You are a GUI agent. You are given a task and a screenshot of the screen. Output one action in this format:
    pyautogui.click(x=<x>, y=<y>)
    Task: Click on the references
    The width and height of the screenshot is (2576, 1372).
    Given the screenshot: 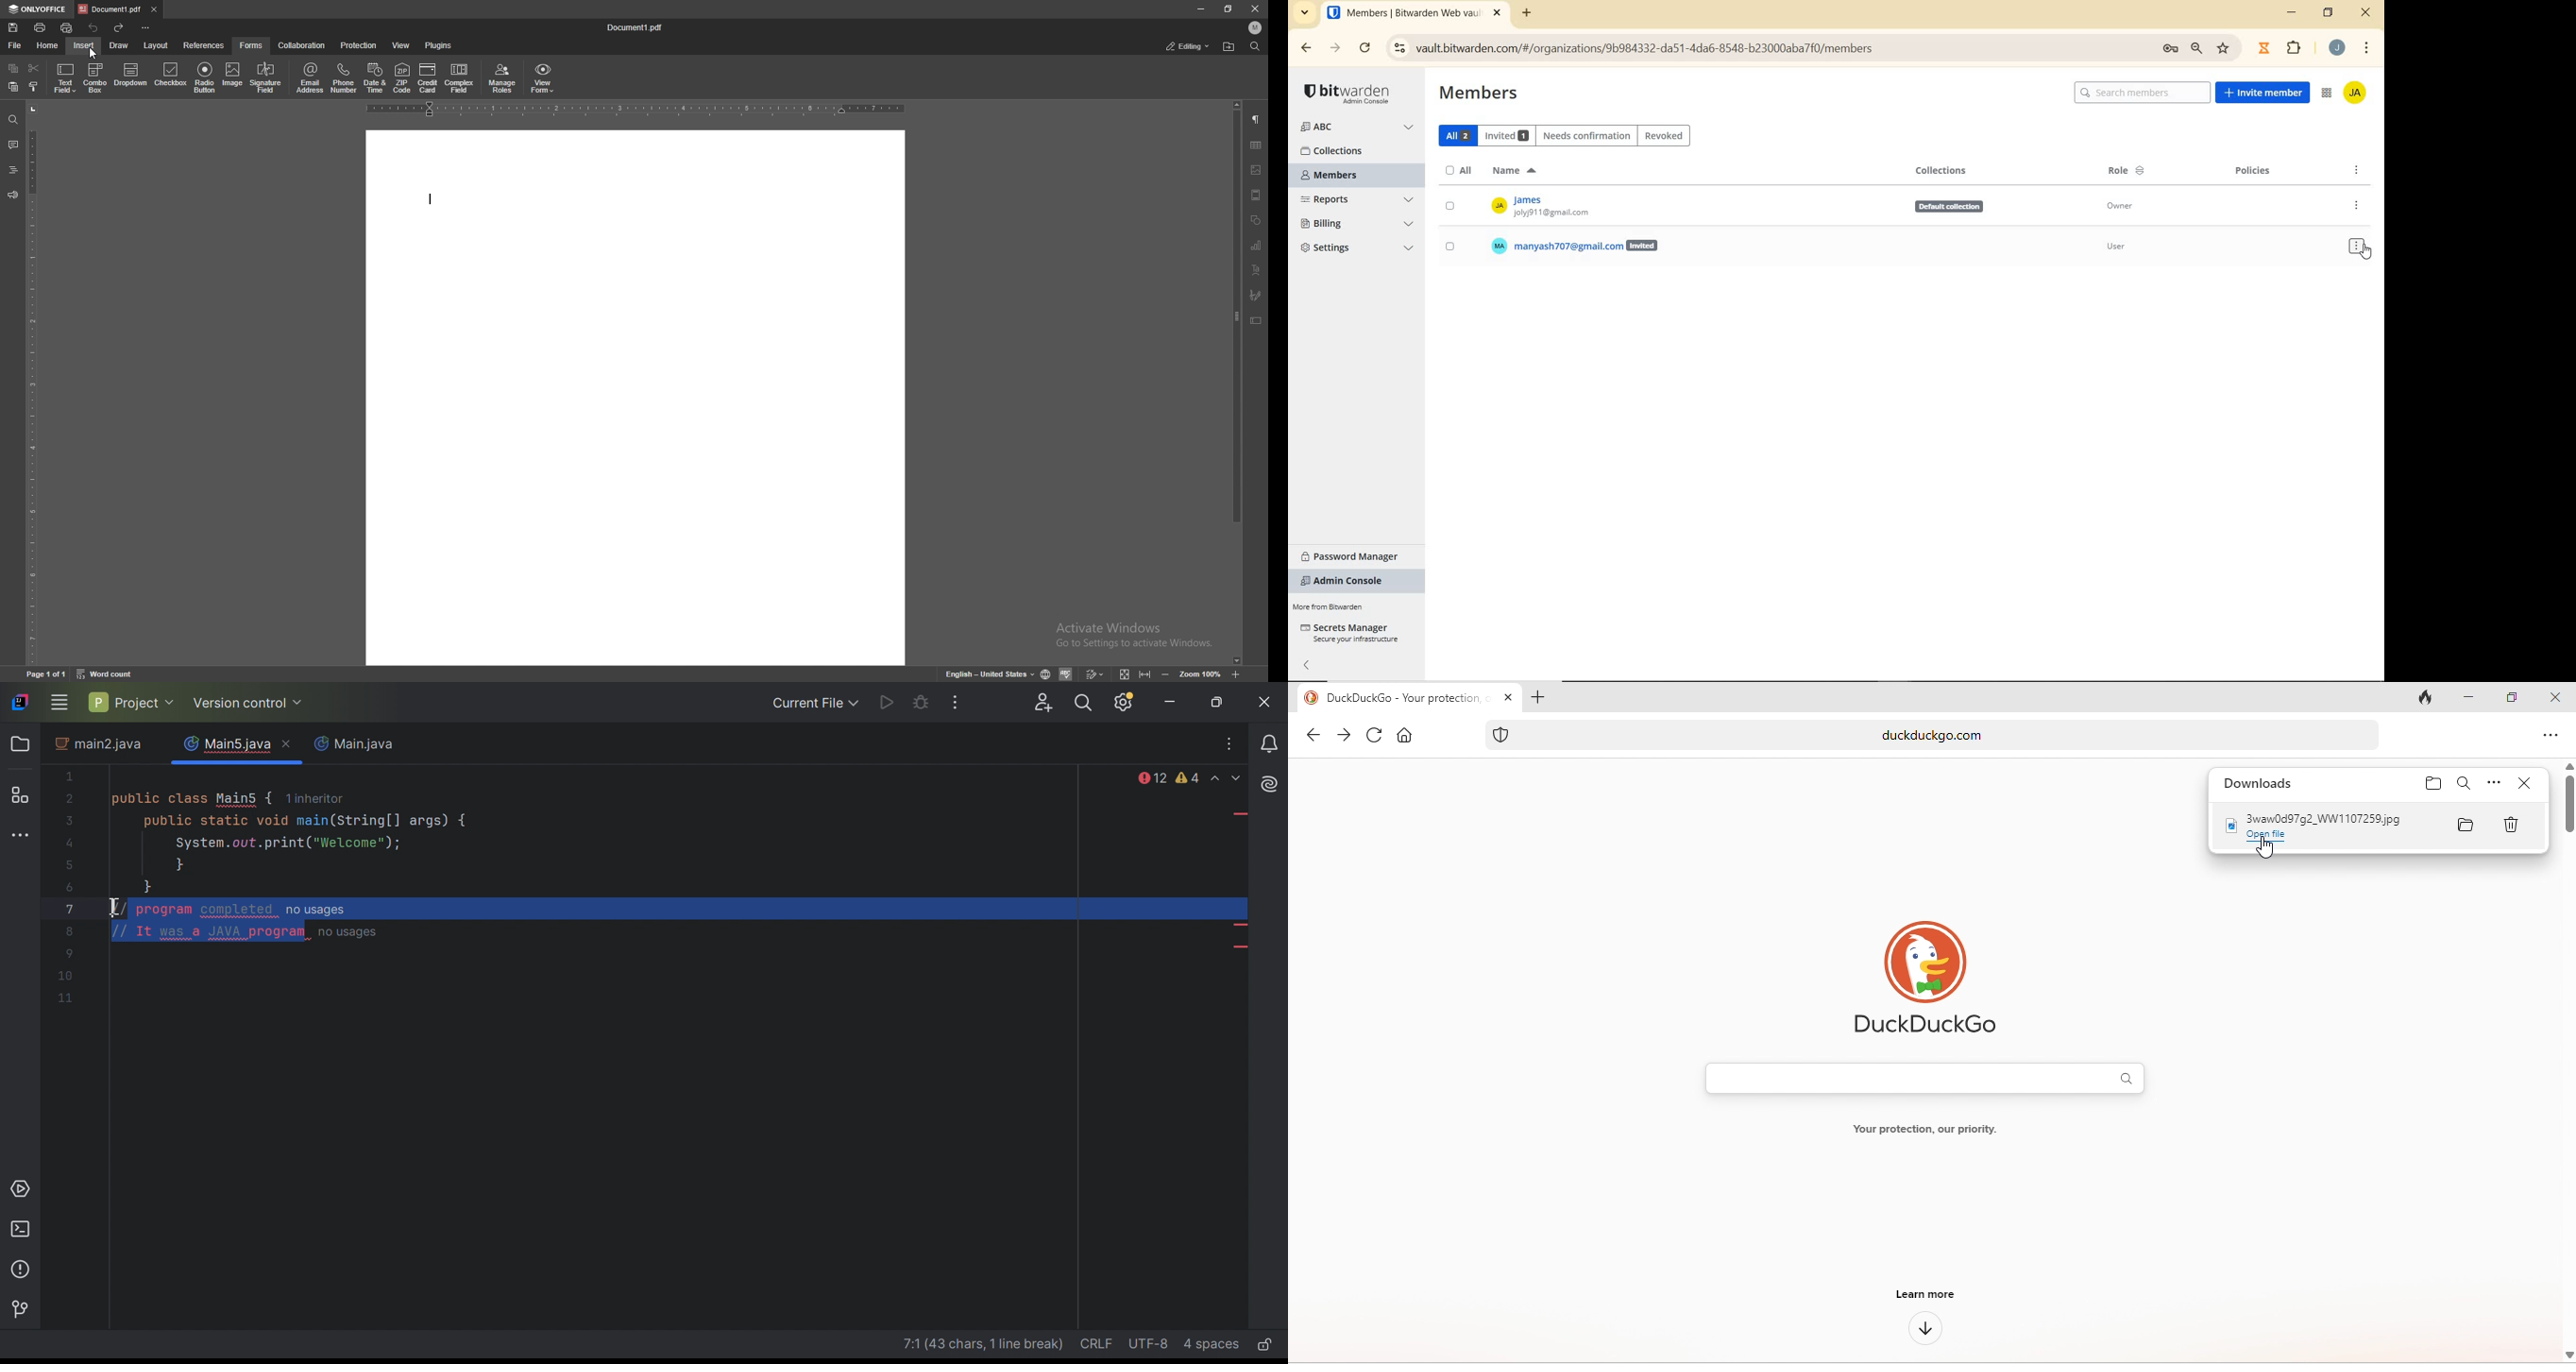 What is the action you would take?
    pyautogui.click(x=204, y=45)
    